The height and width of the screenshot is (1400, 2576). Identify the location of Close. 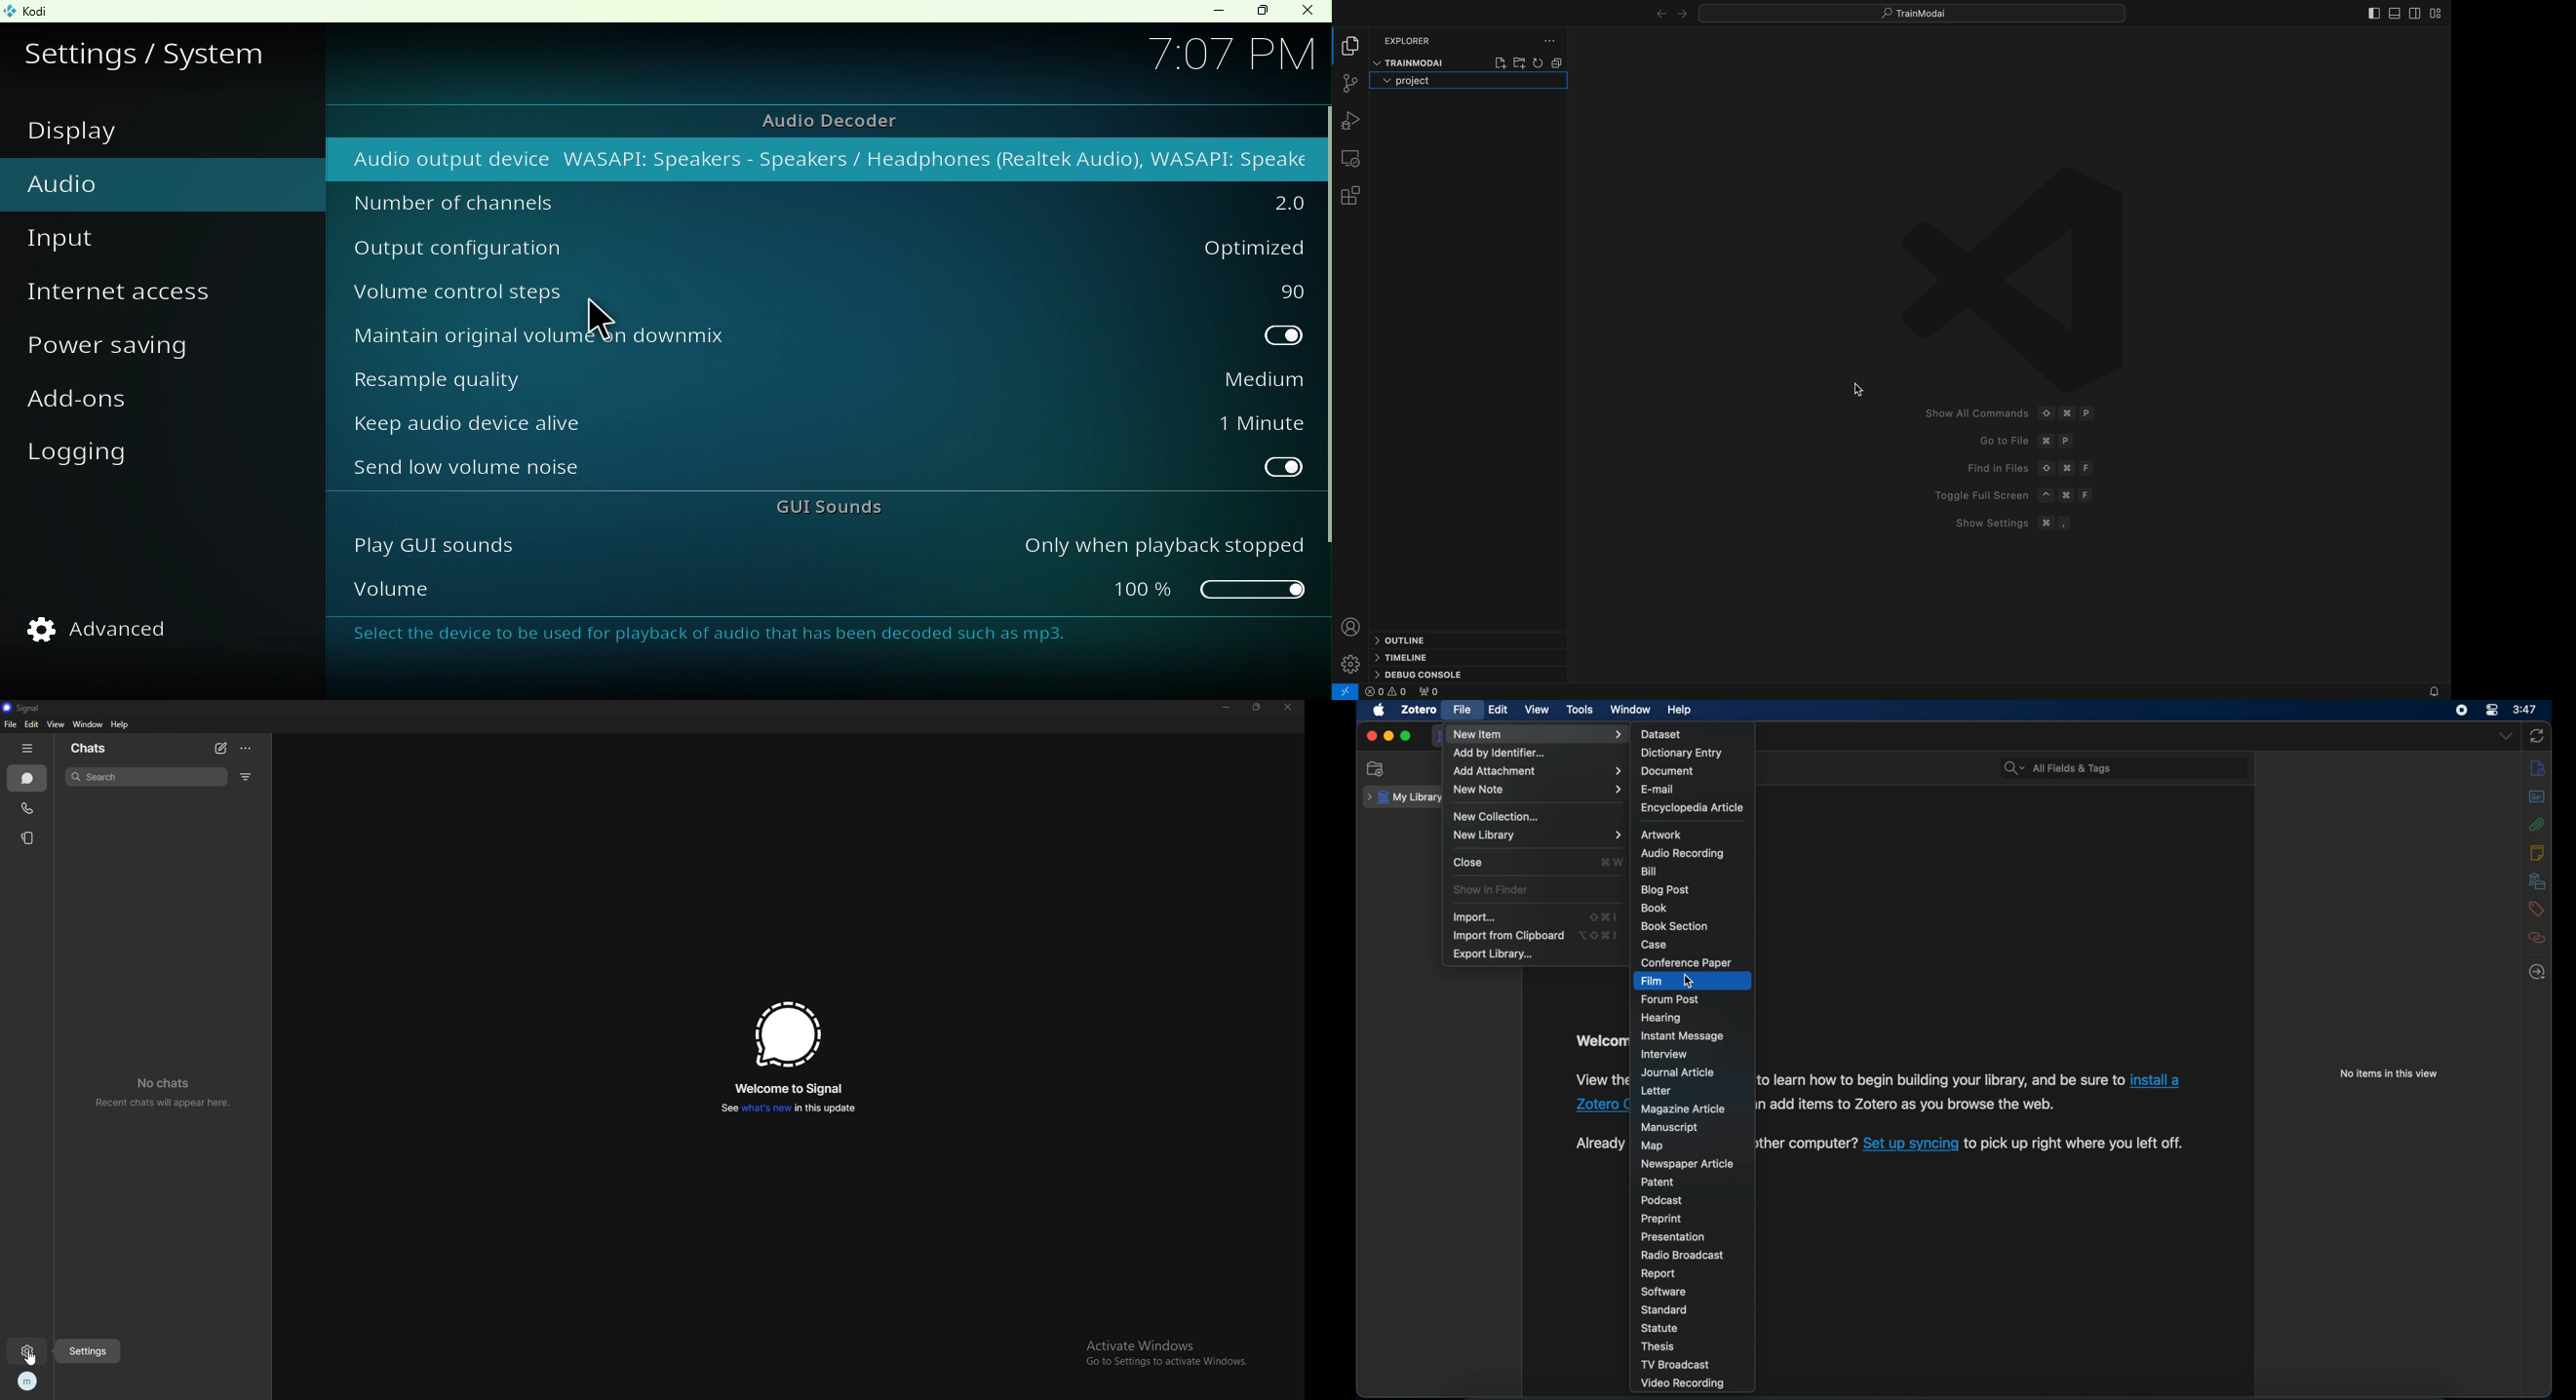
(1310, 12).